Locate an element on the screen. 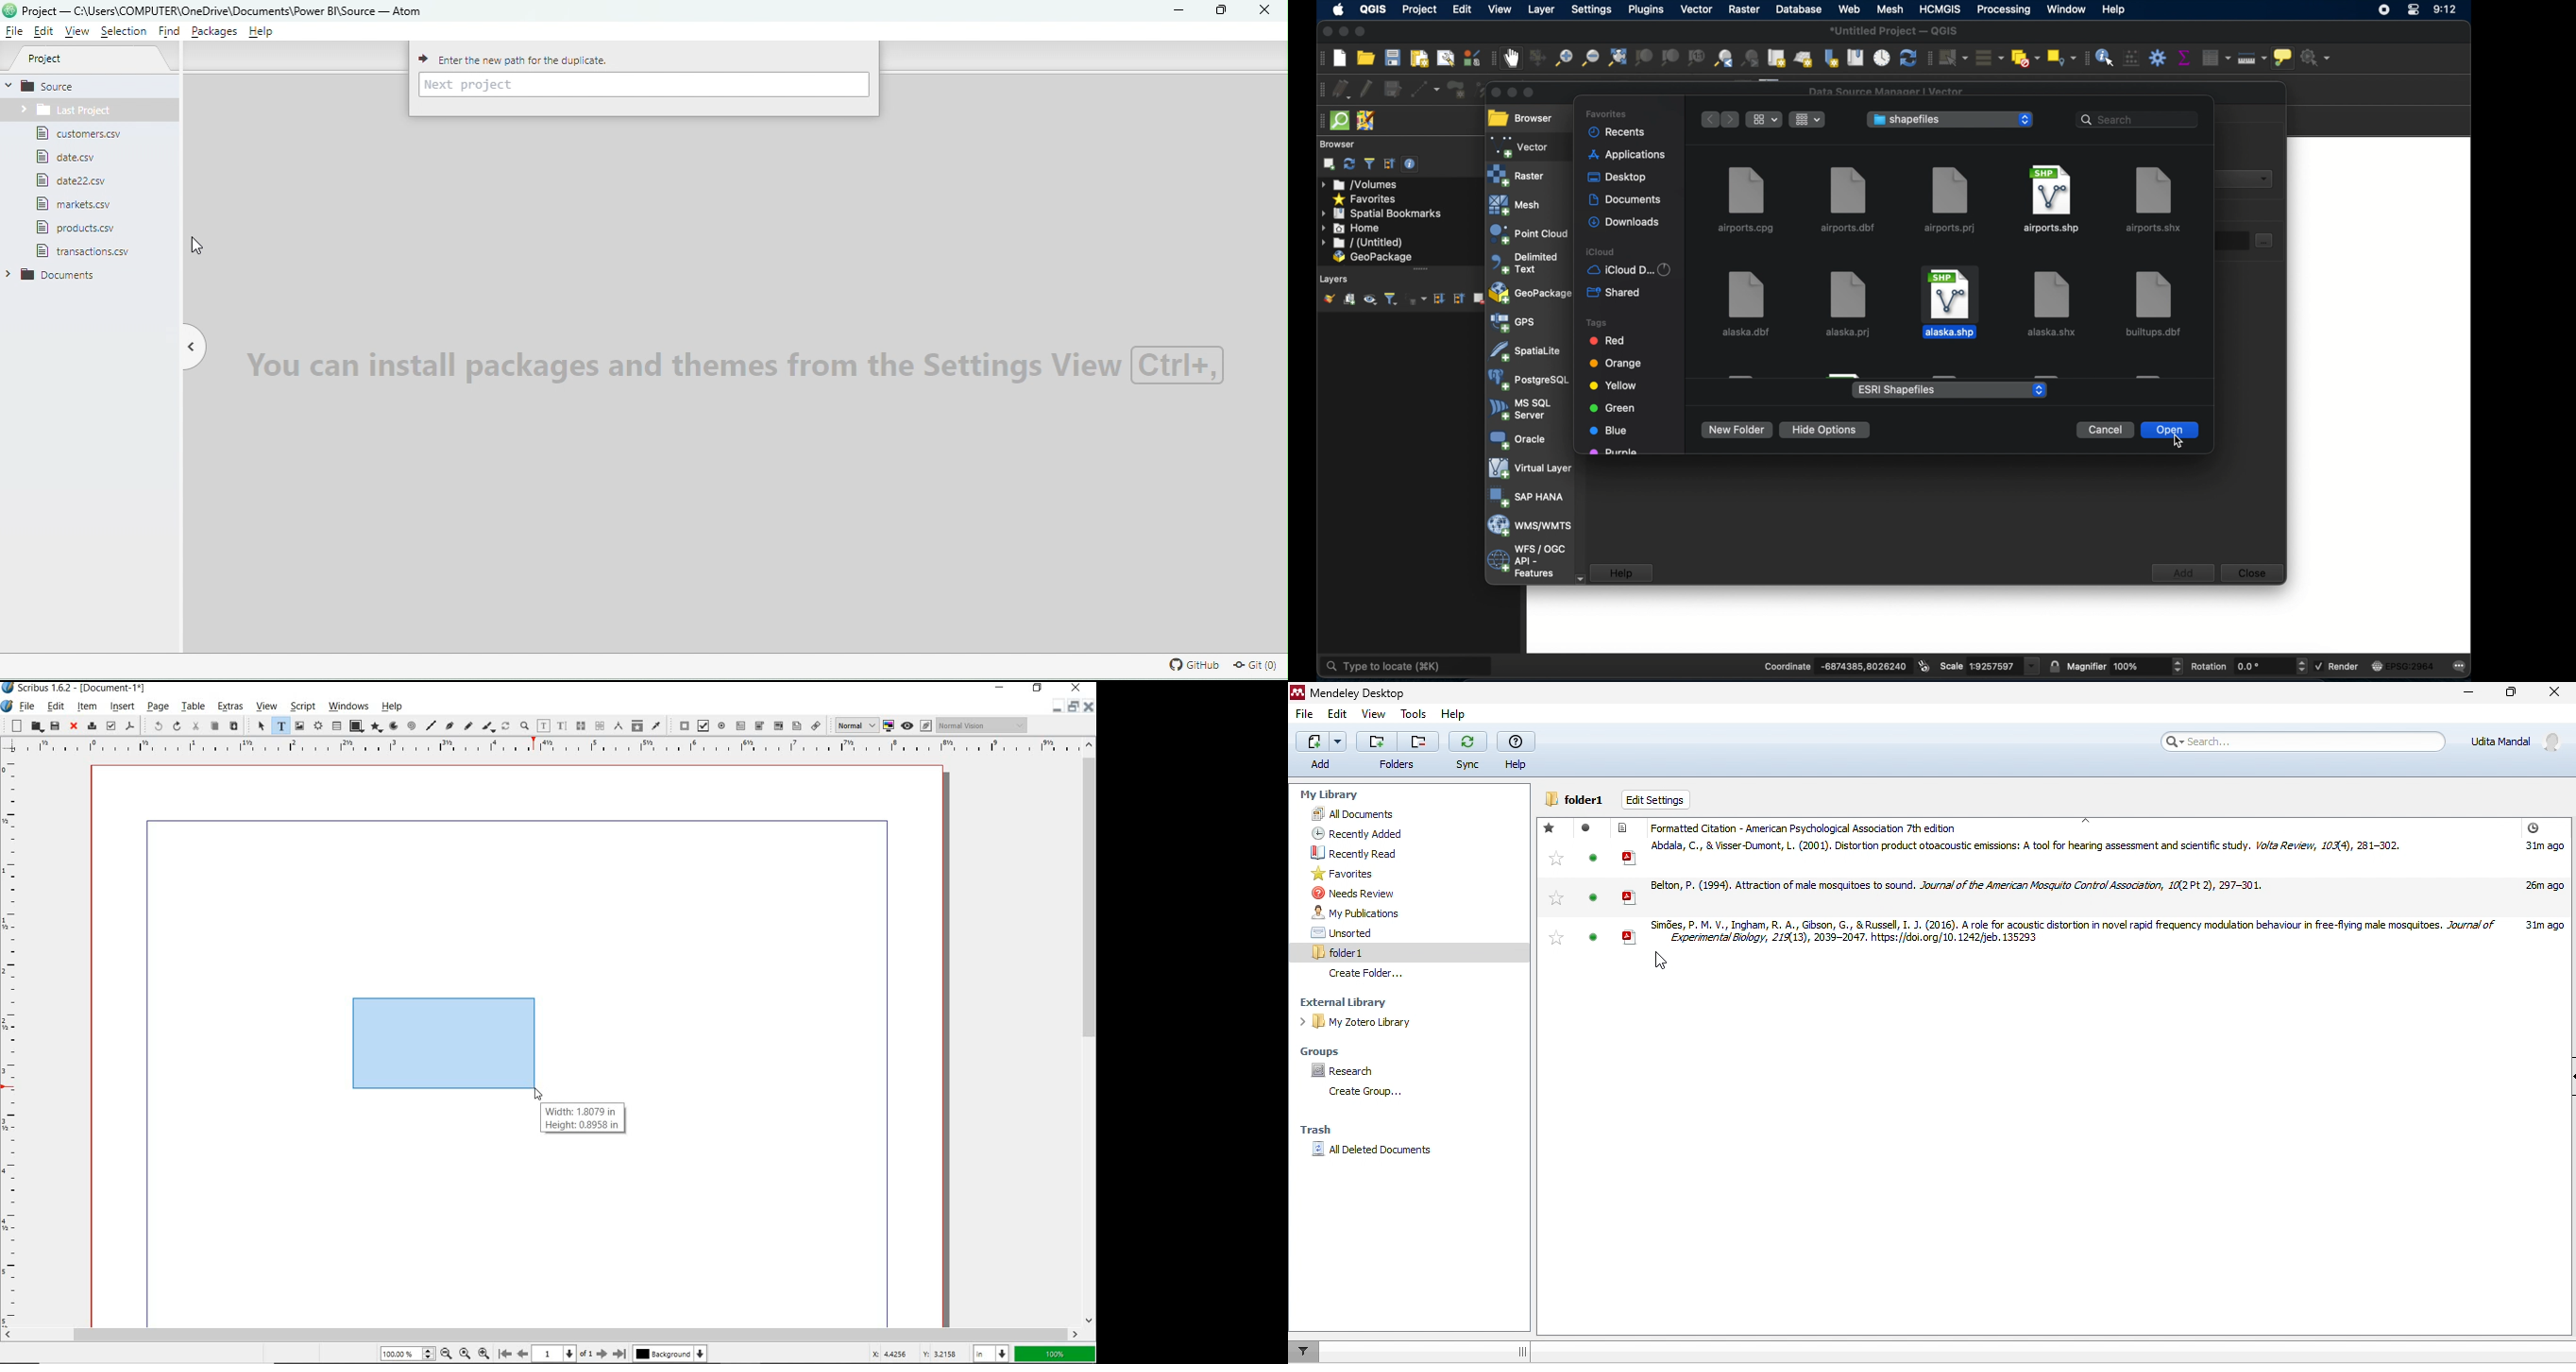 Image resolution: width=2576 pixels, height=1372 pixels. Source is located at coordinates (92, 86).